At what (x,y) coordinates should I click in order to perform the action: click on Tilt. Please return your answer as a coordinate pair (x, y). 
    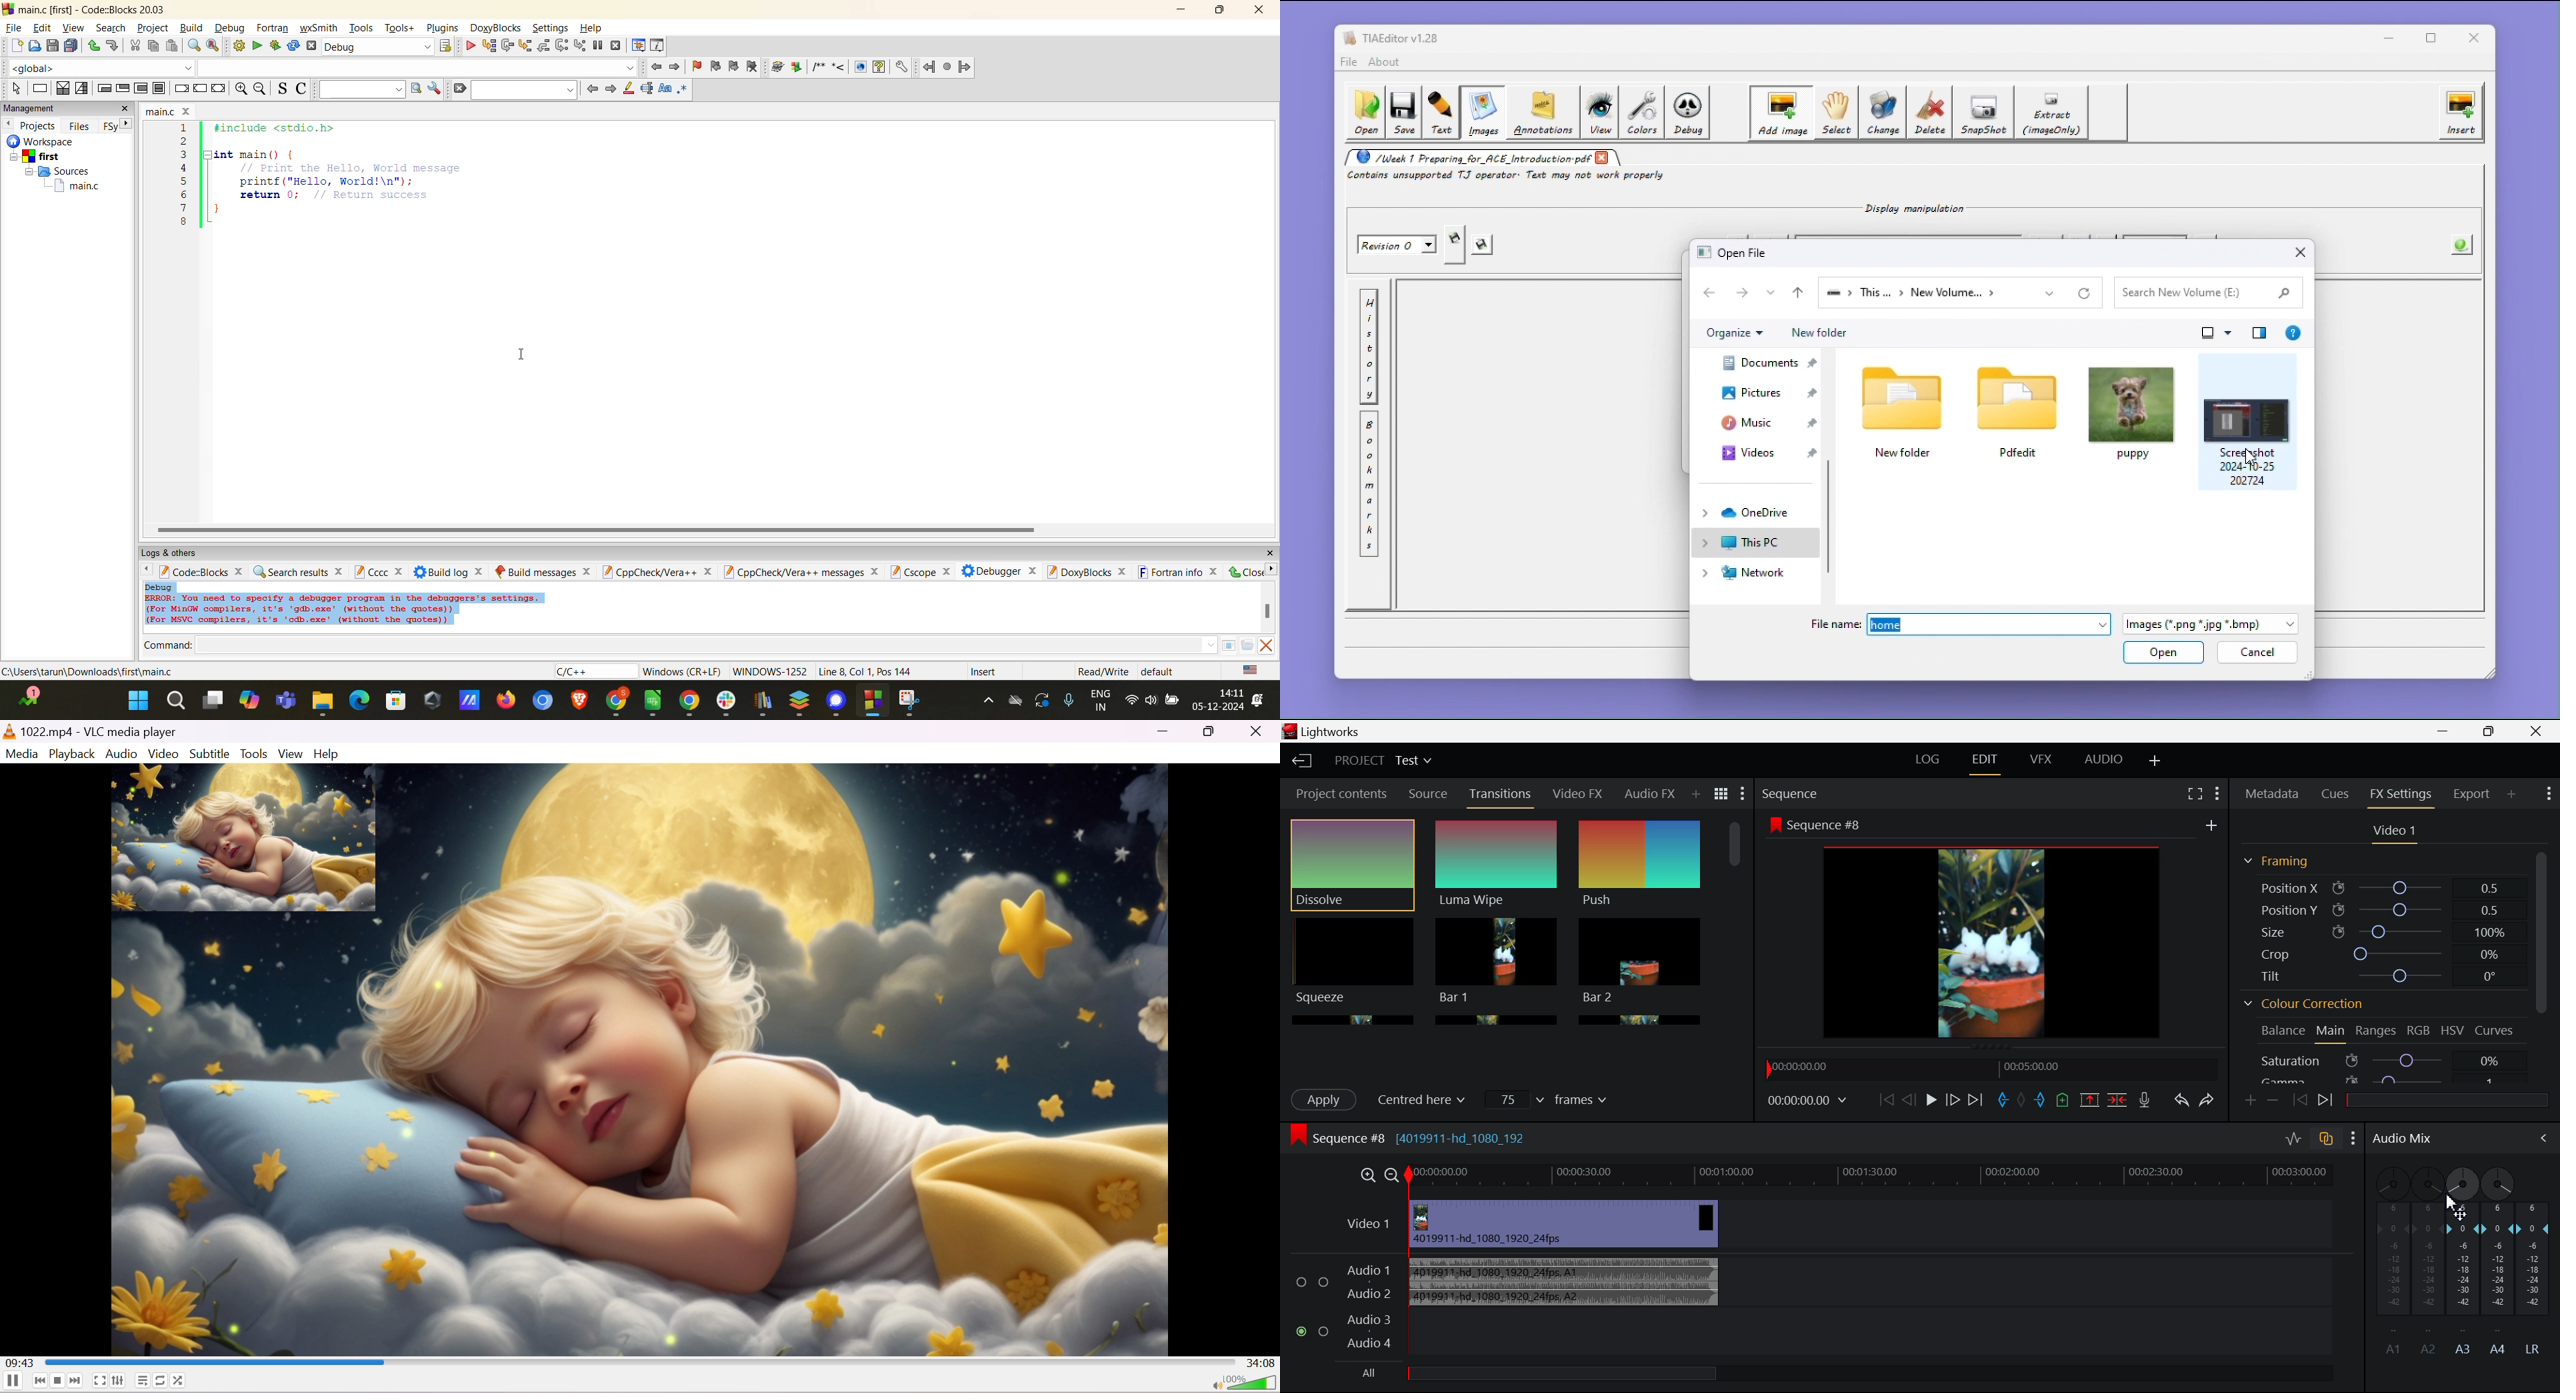
    Looking at the image, I should click on (2380, 977).